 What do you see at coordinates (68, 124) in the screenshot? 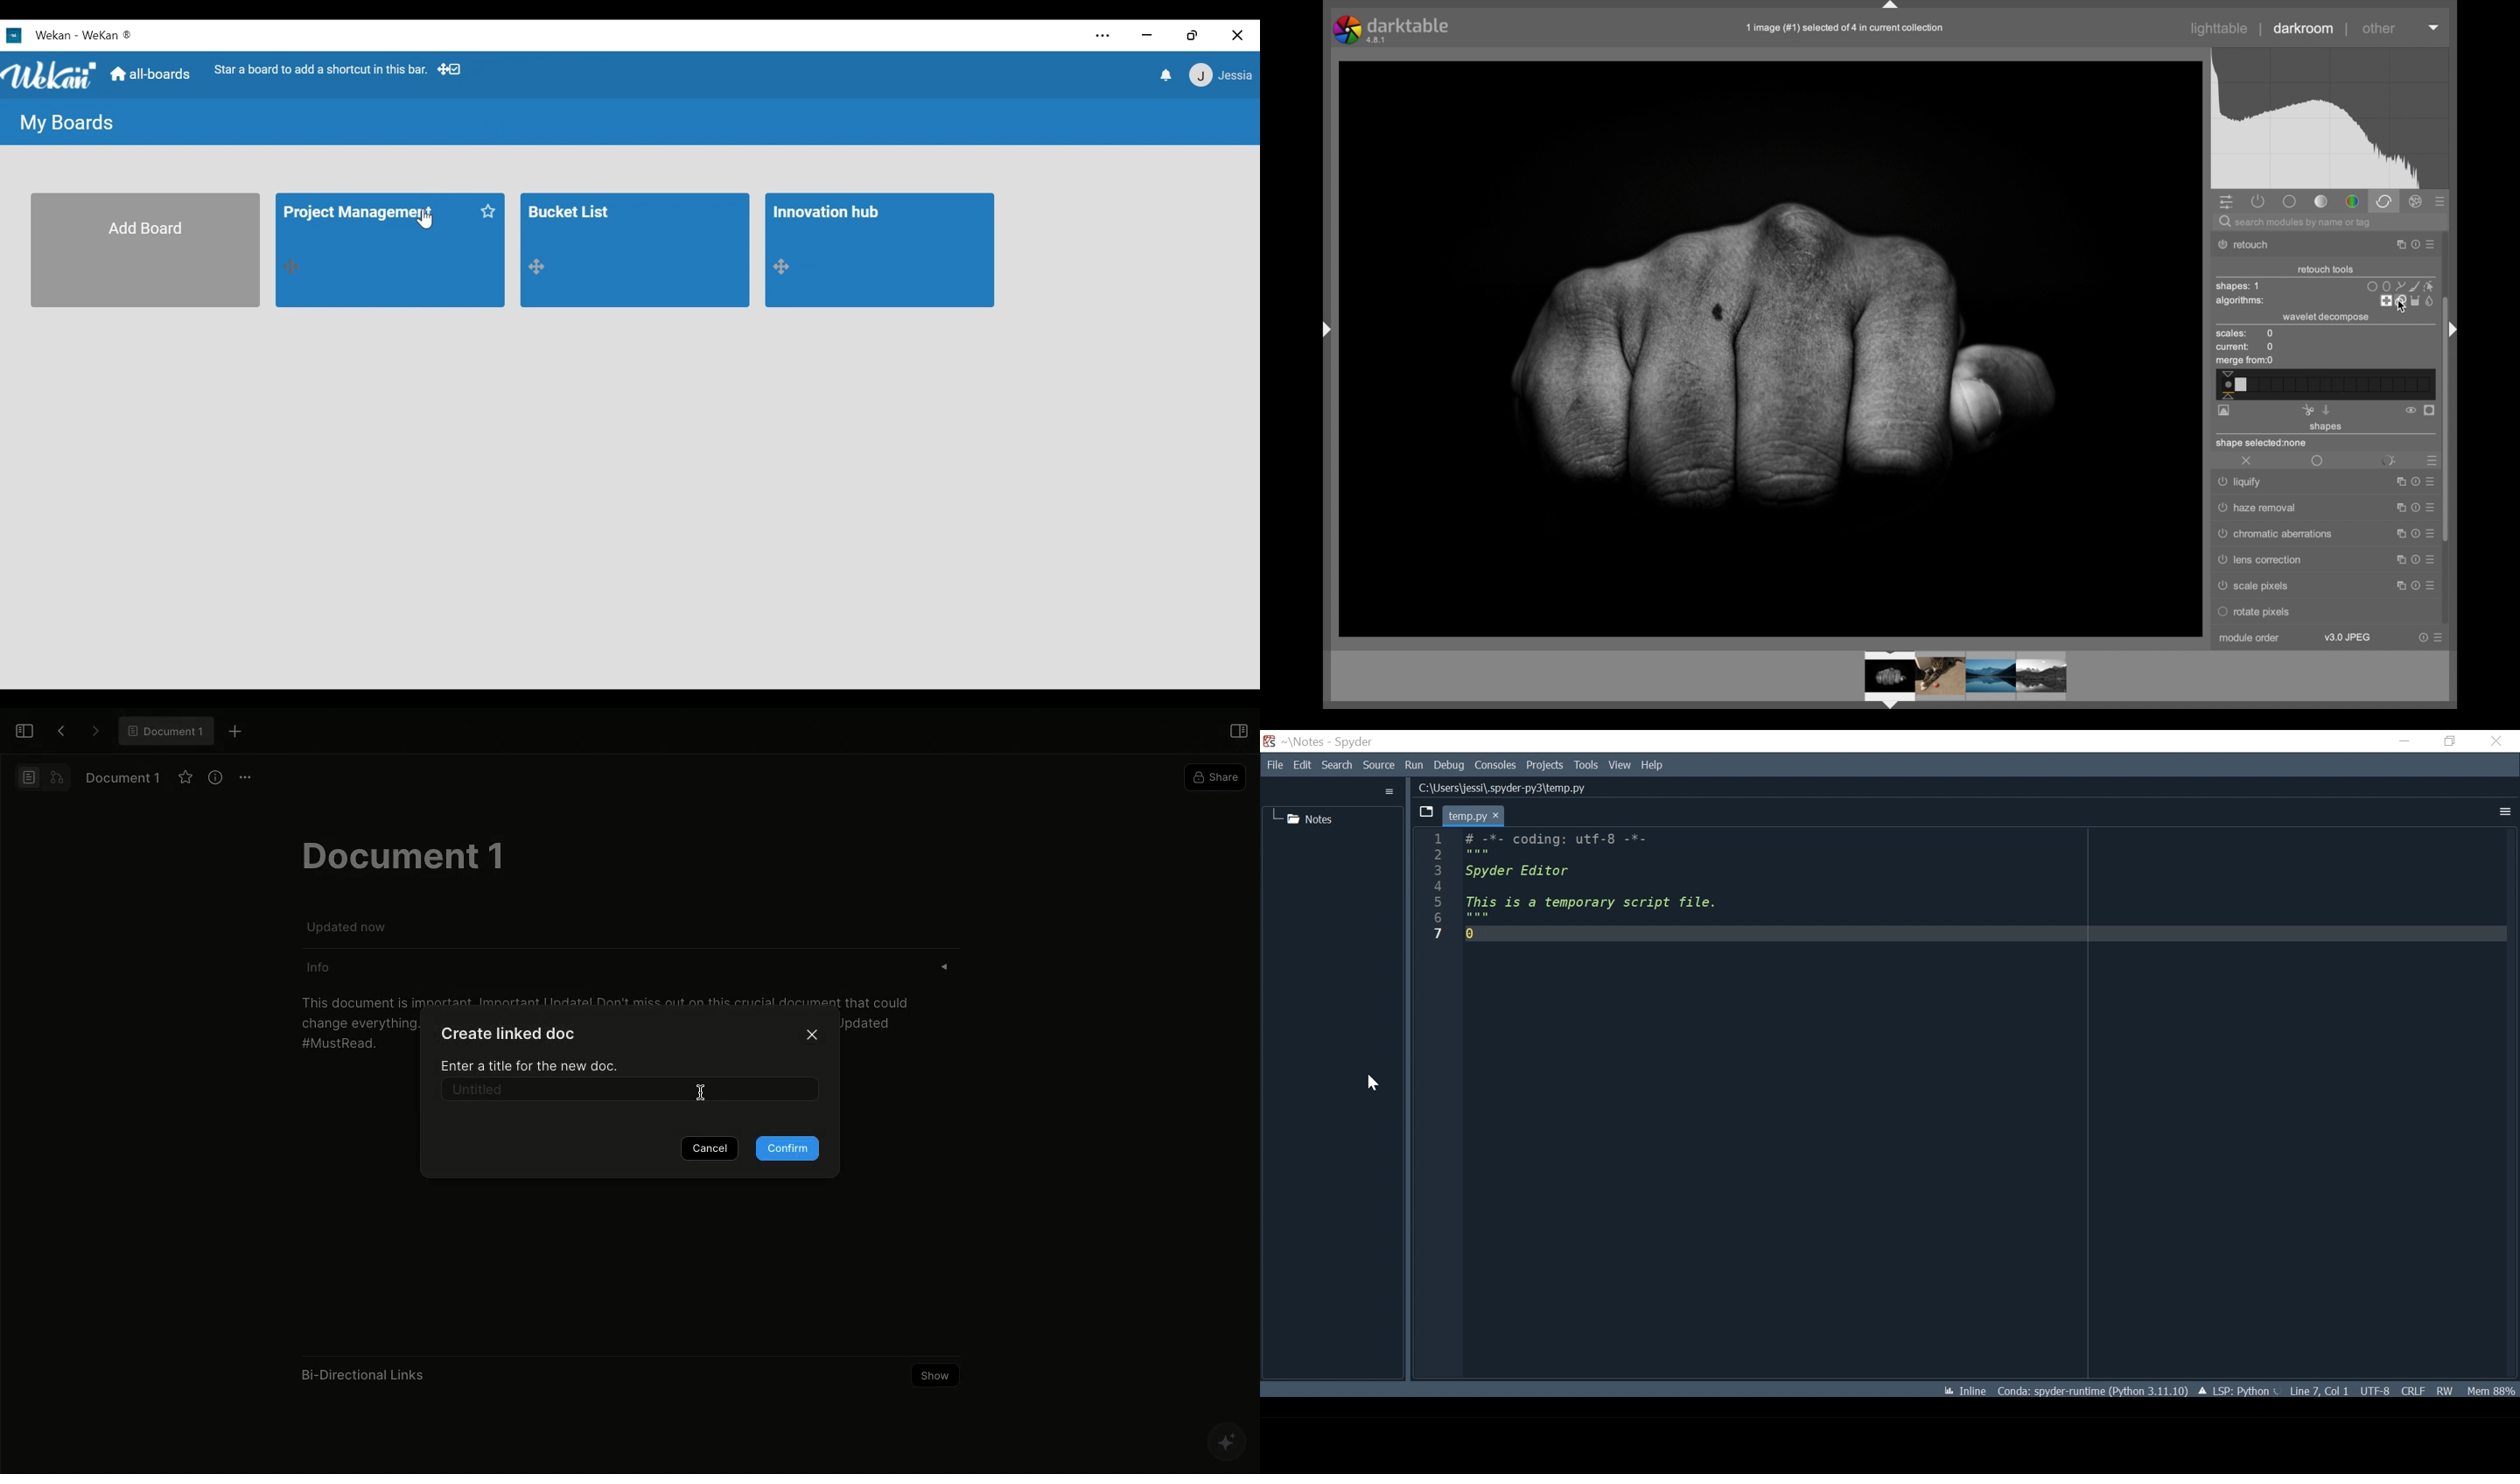
I see `My Boards` at bounding box center [68, 124].